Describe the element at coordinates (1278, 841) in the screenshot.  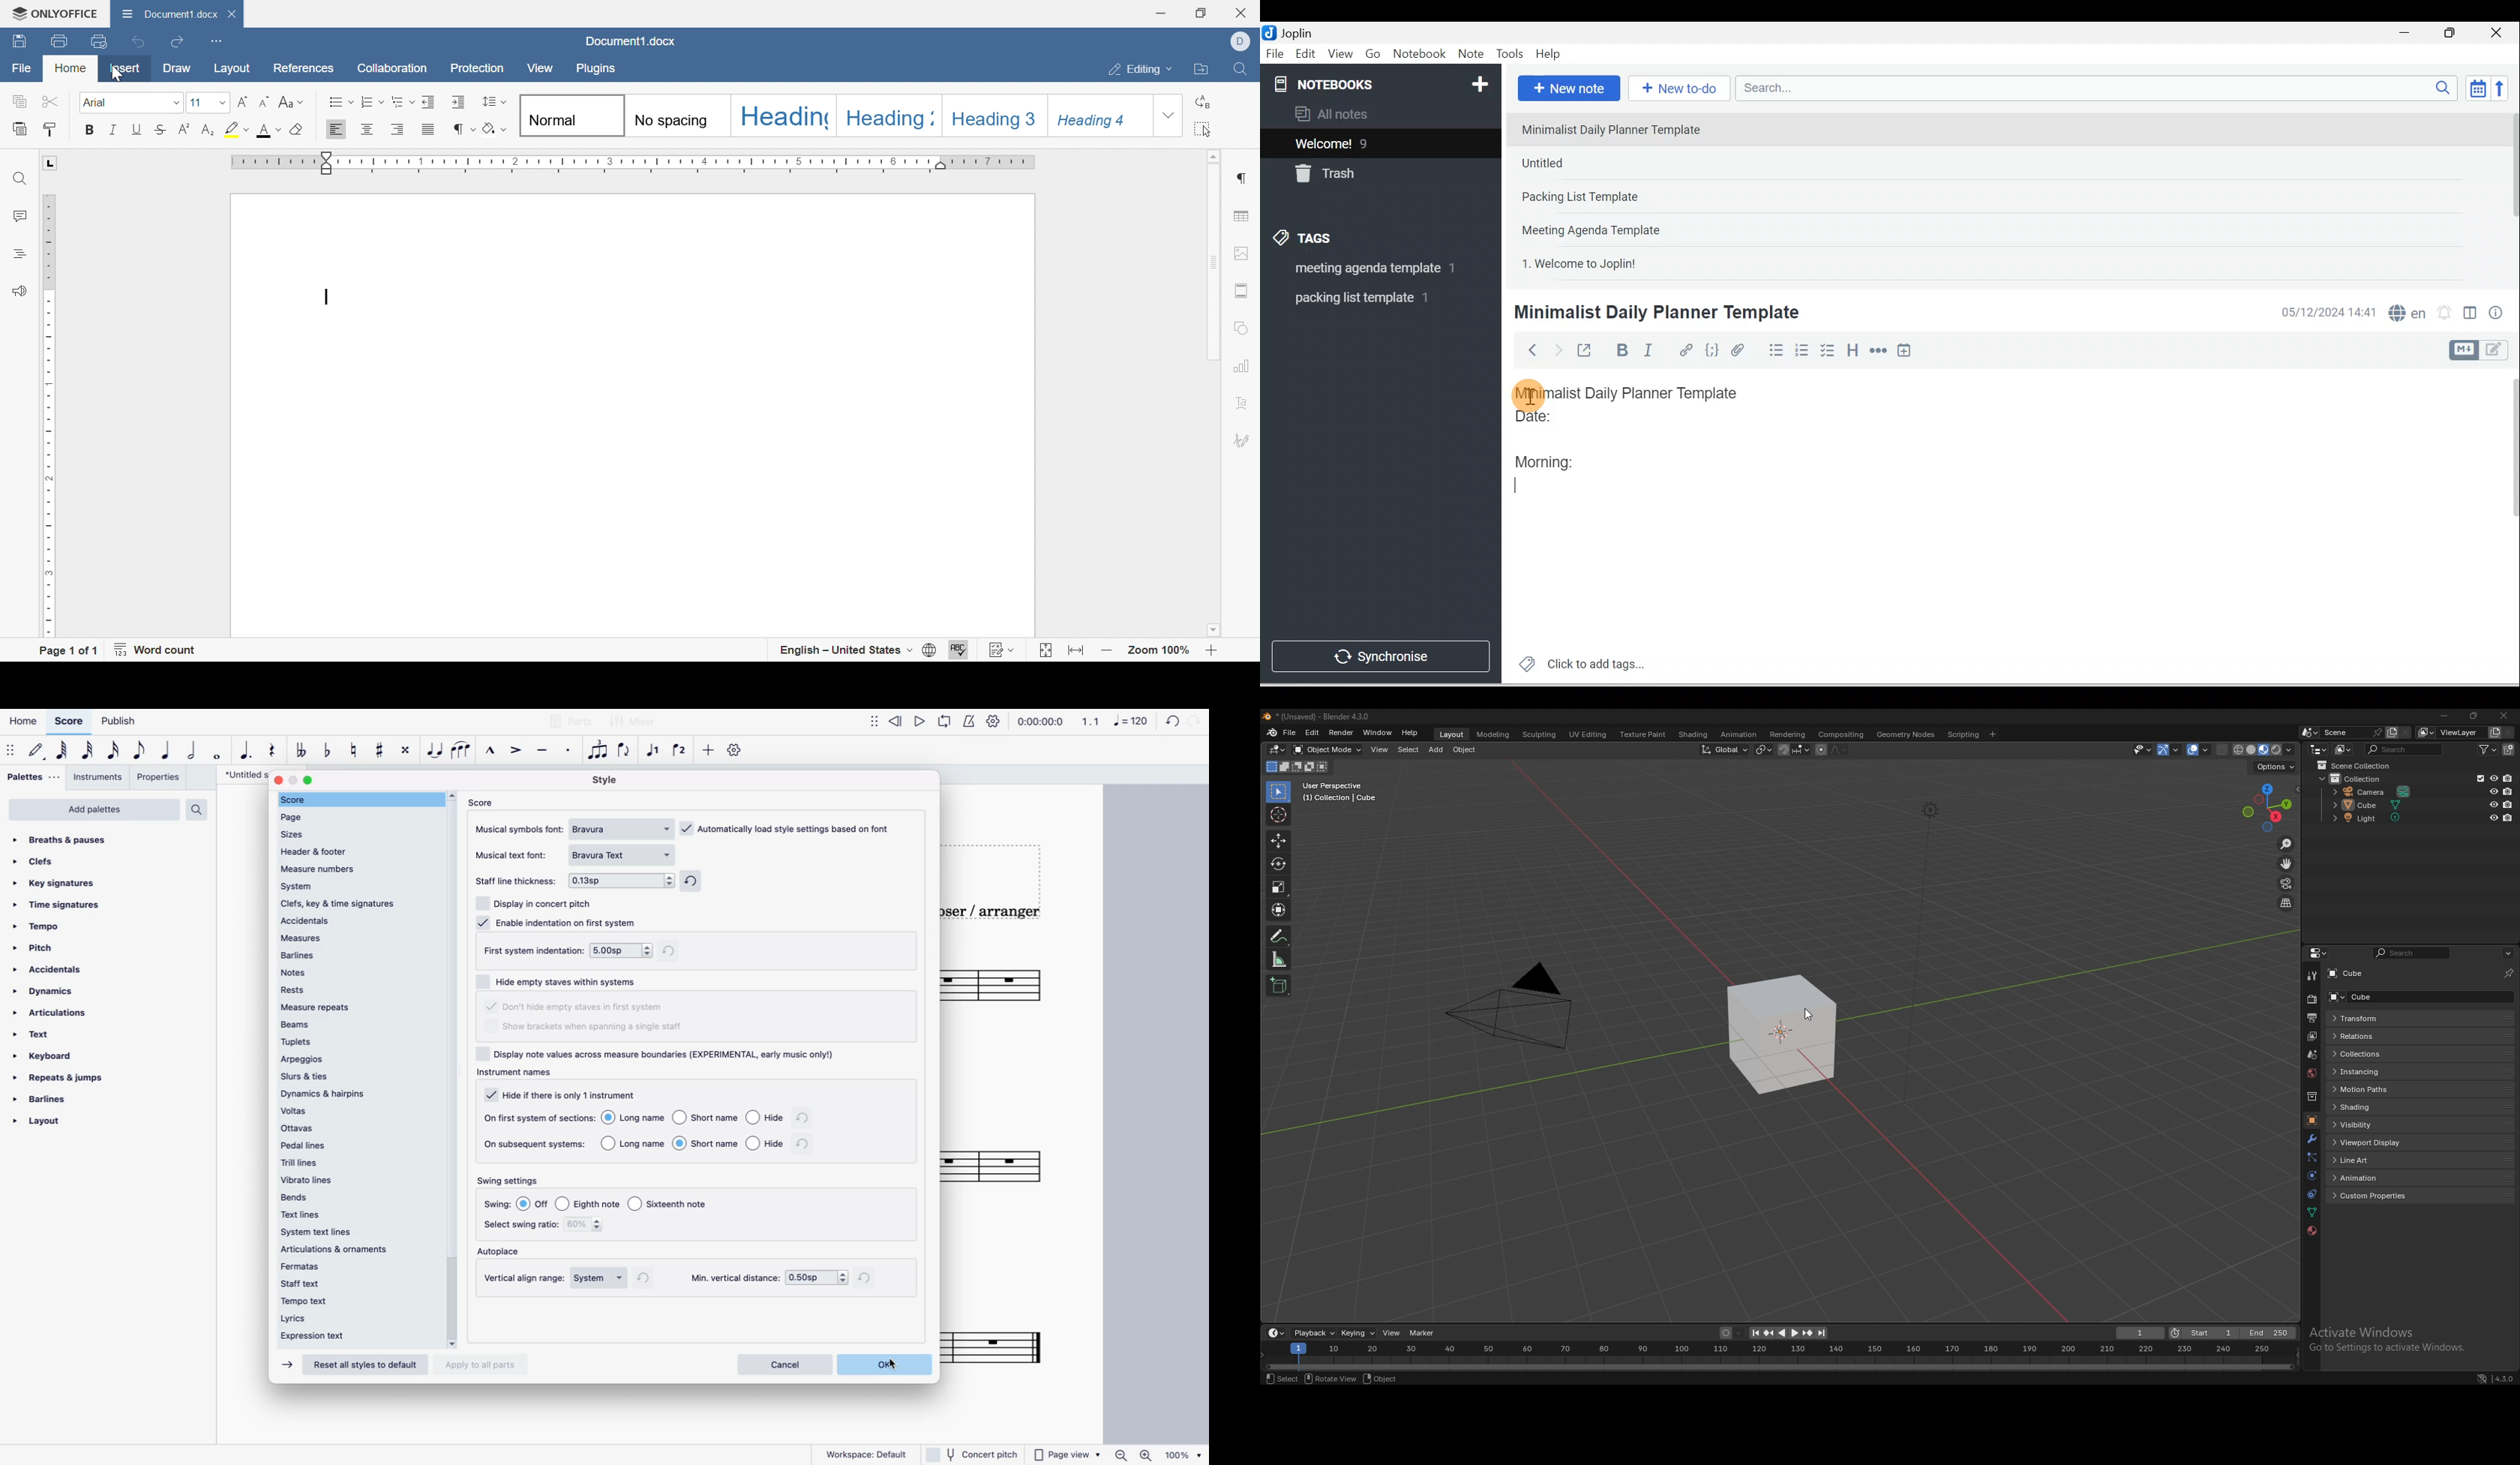
I see `move` at that location.